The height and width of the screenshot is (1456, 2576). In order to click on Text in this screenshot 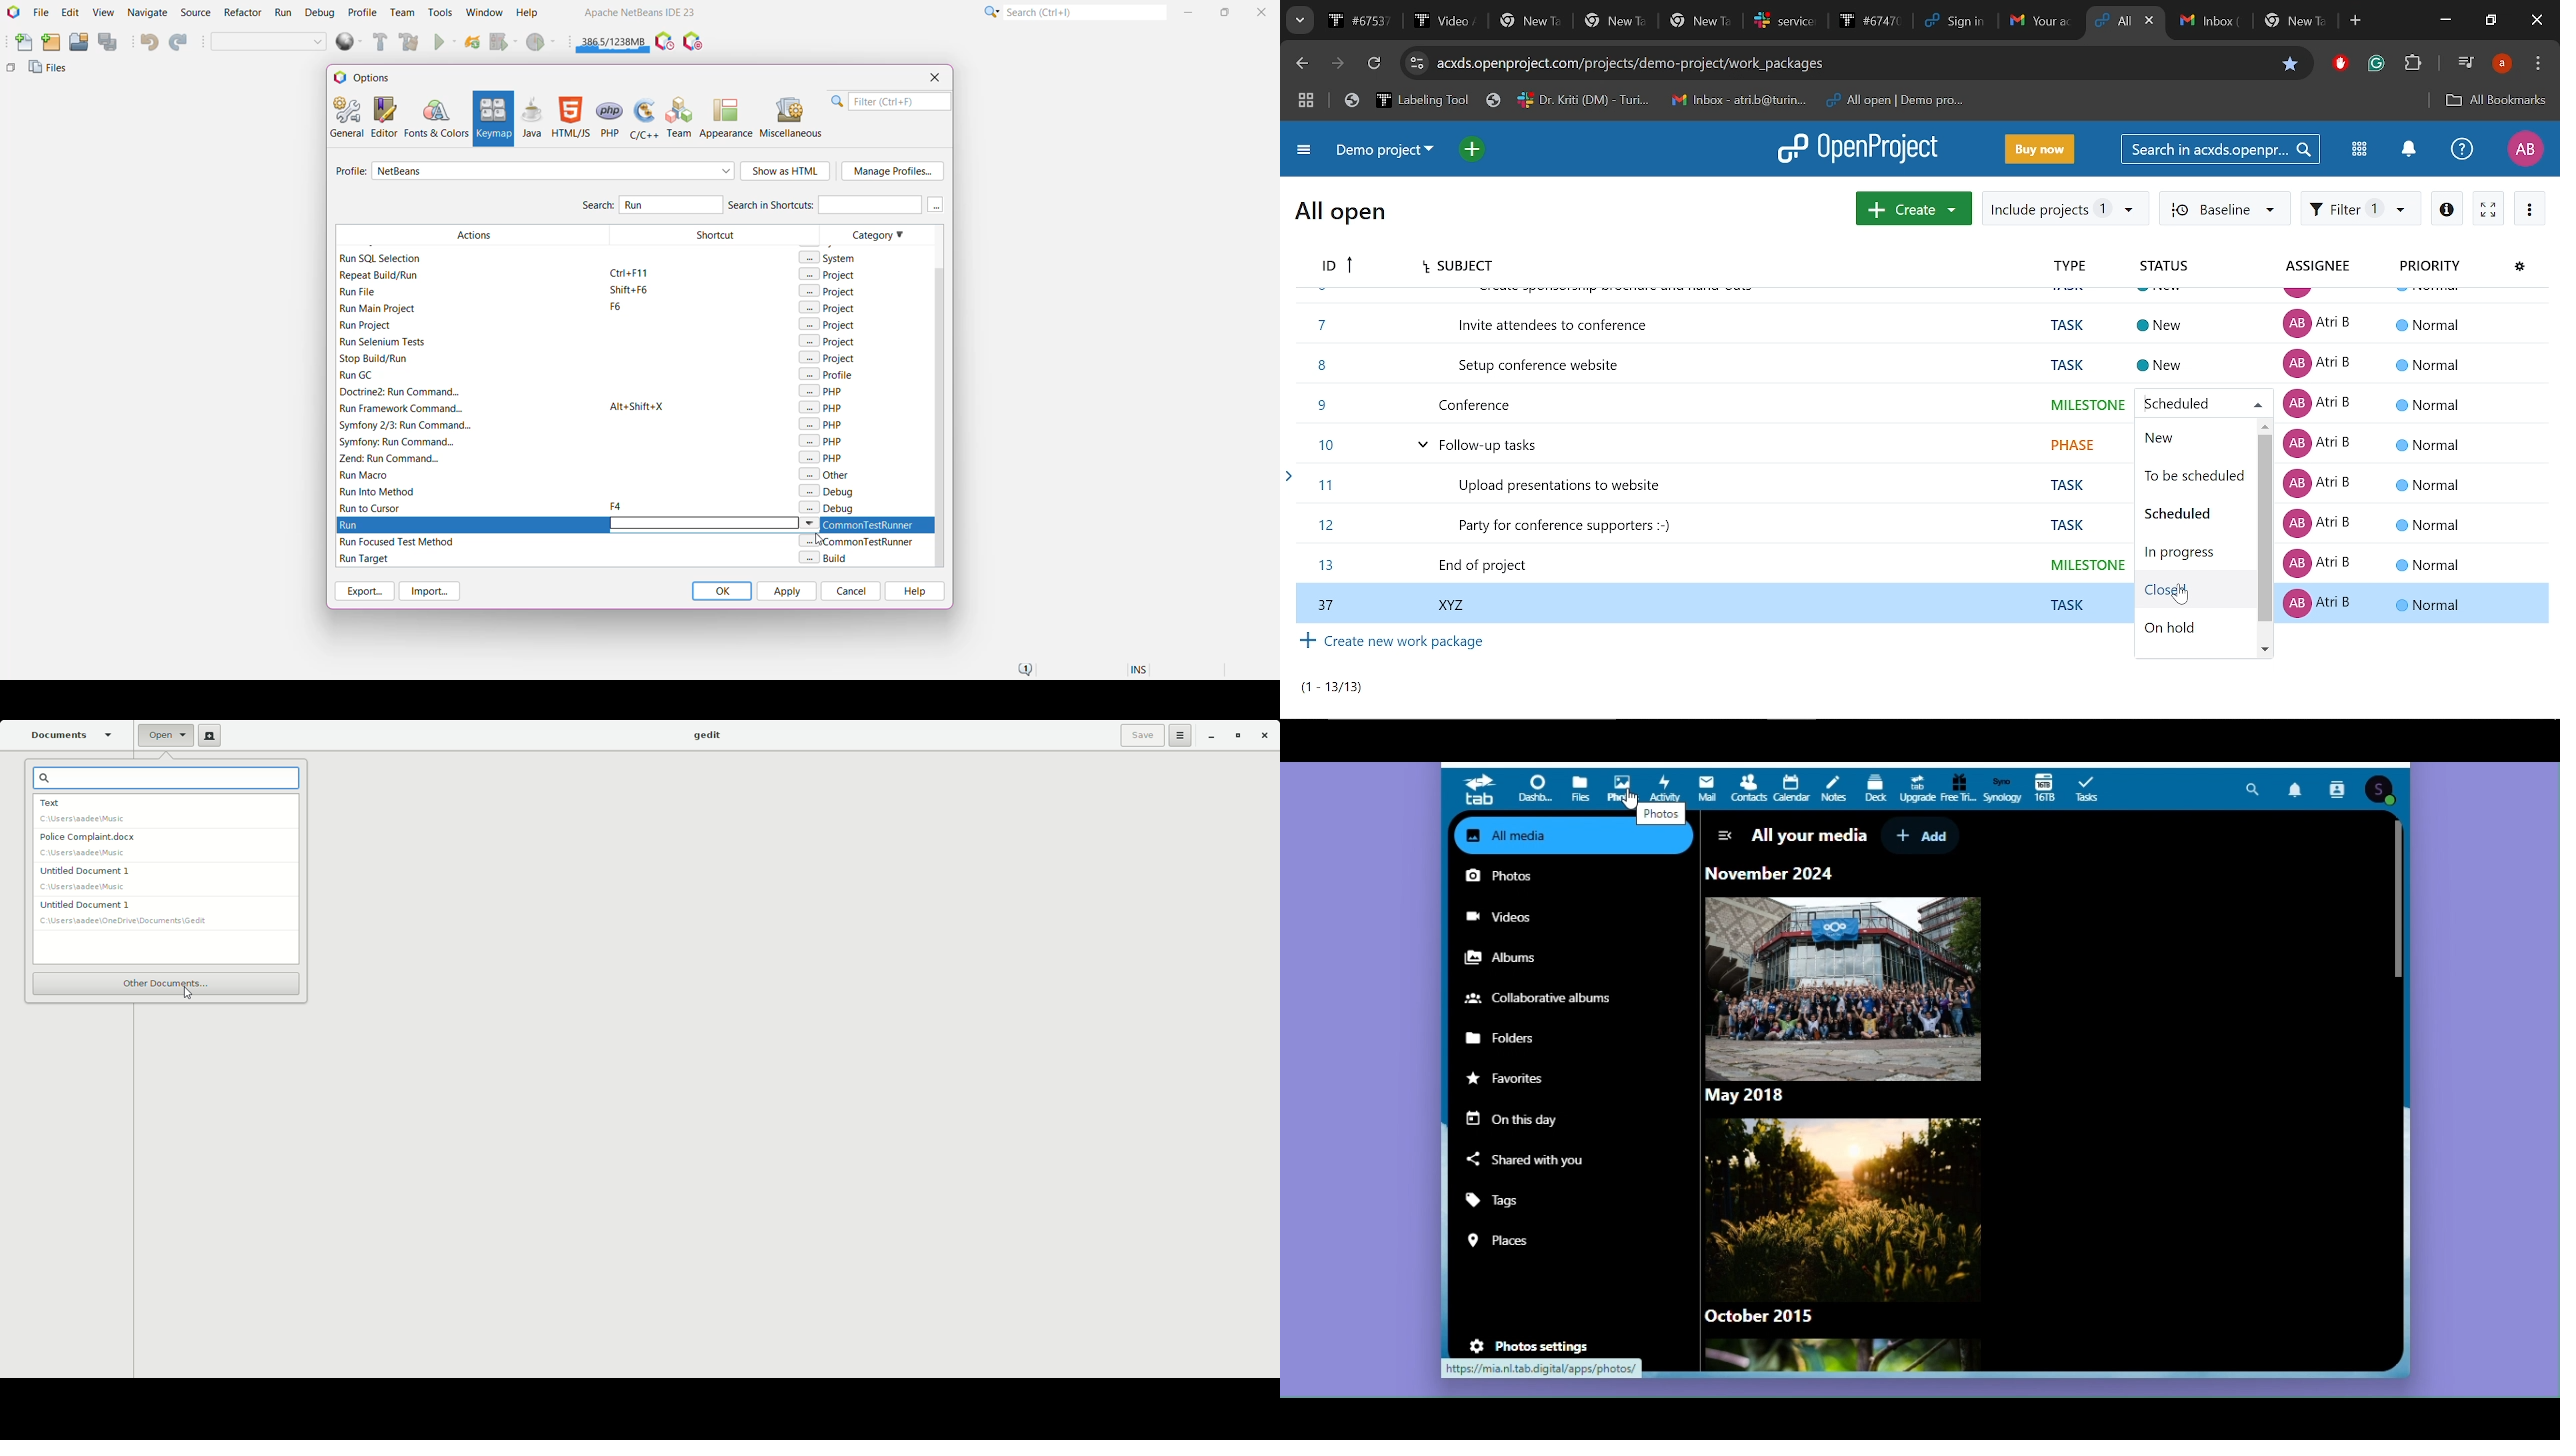, I will do `click(165, 811)`.